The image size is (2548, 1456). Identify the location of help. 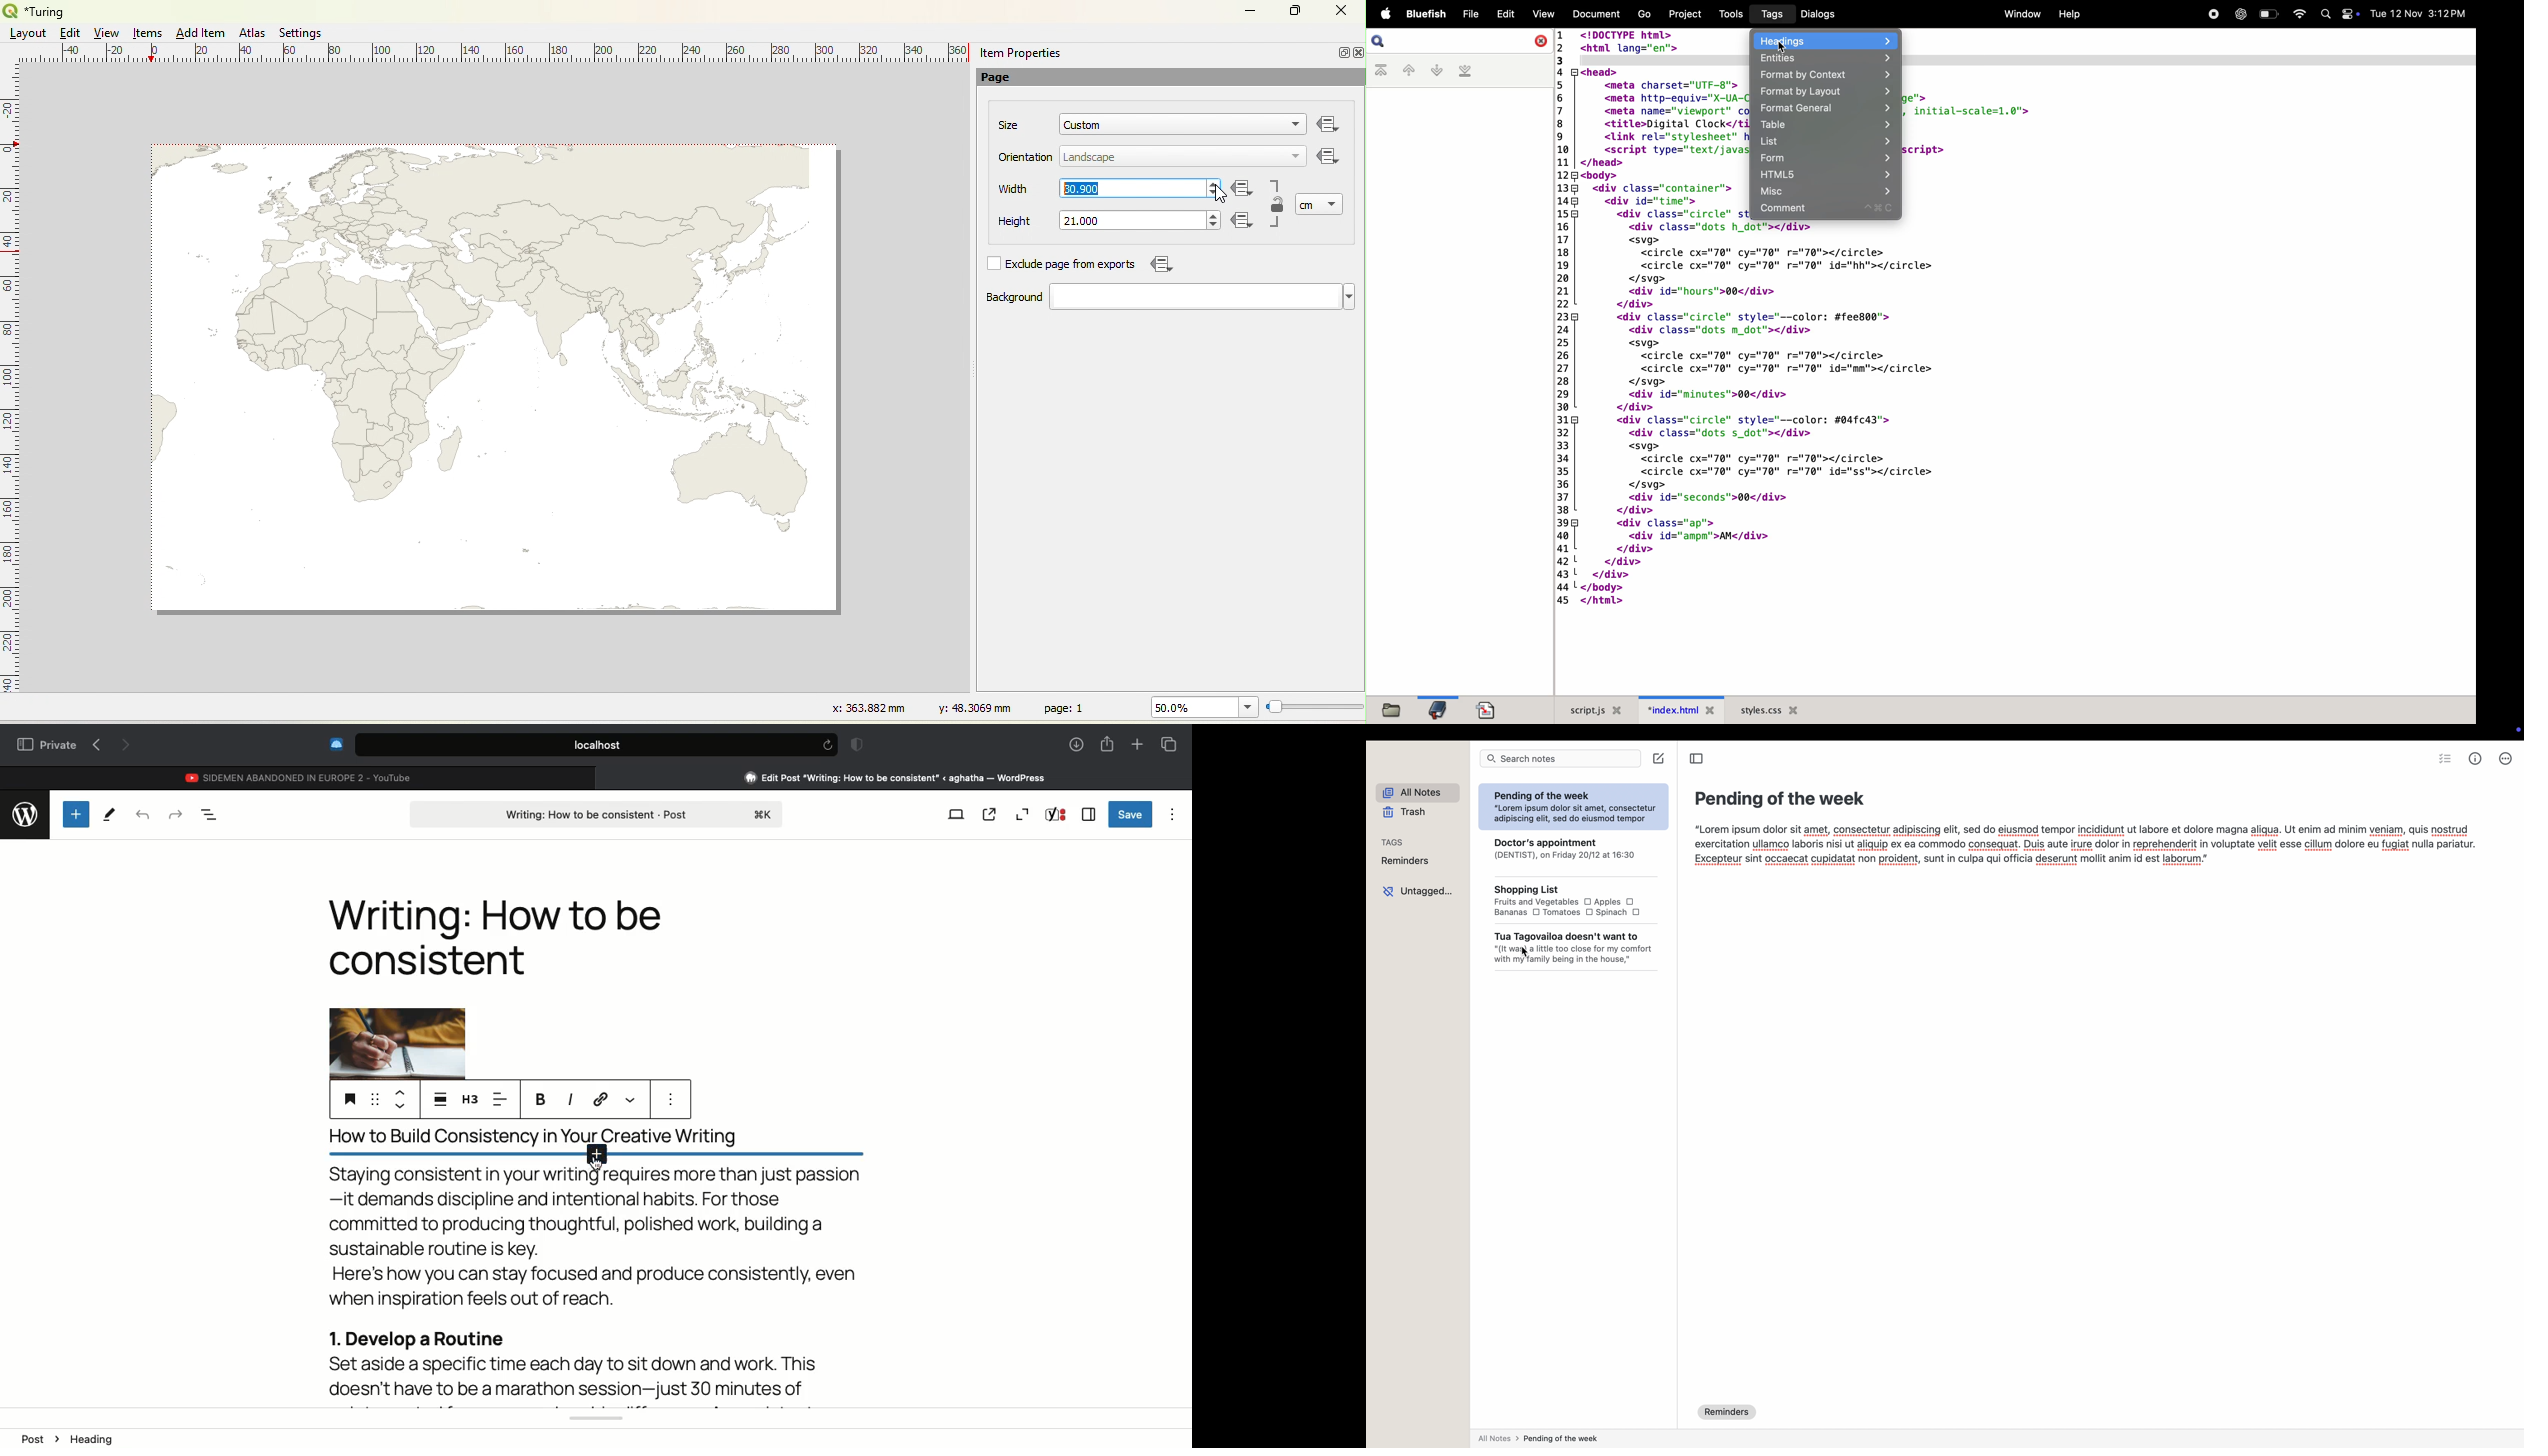
(2068, 14).